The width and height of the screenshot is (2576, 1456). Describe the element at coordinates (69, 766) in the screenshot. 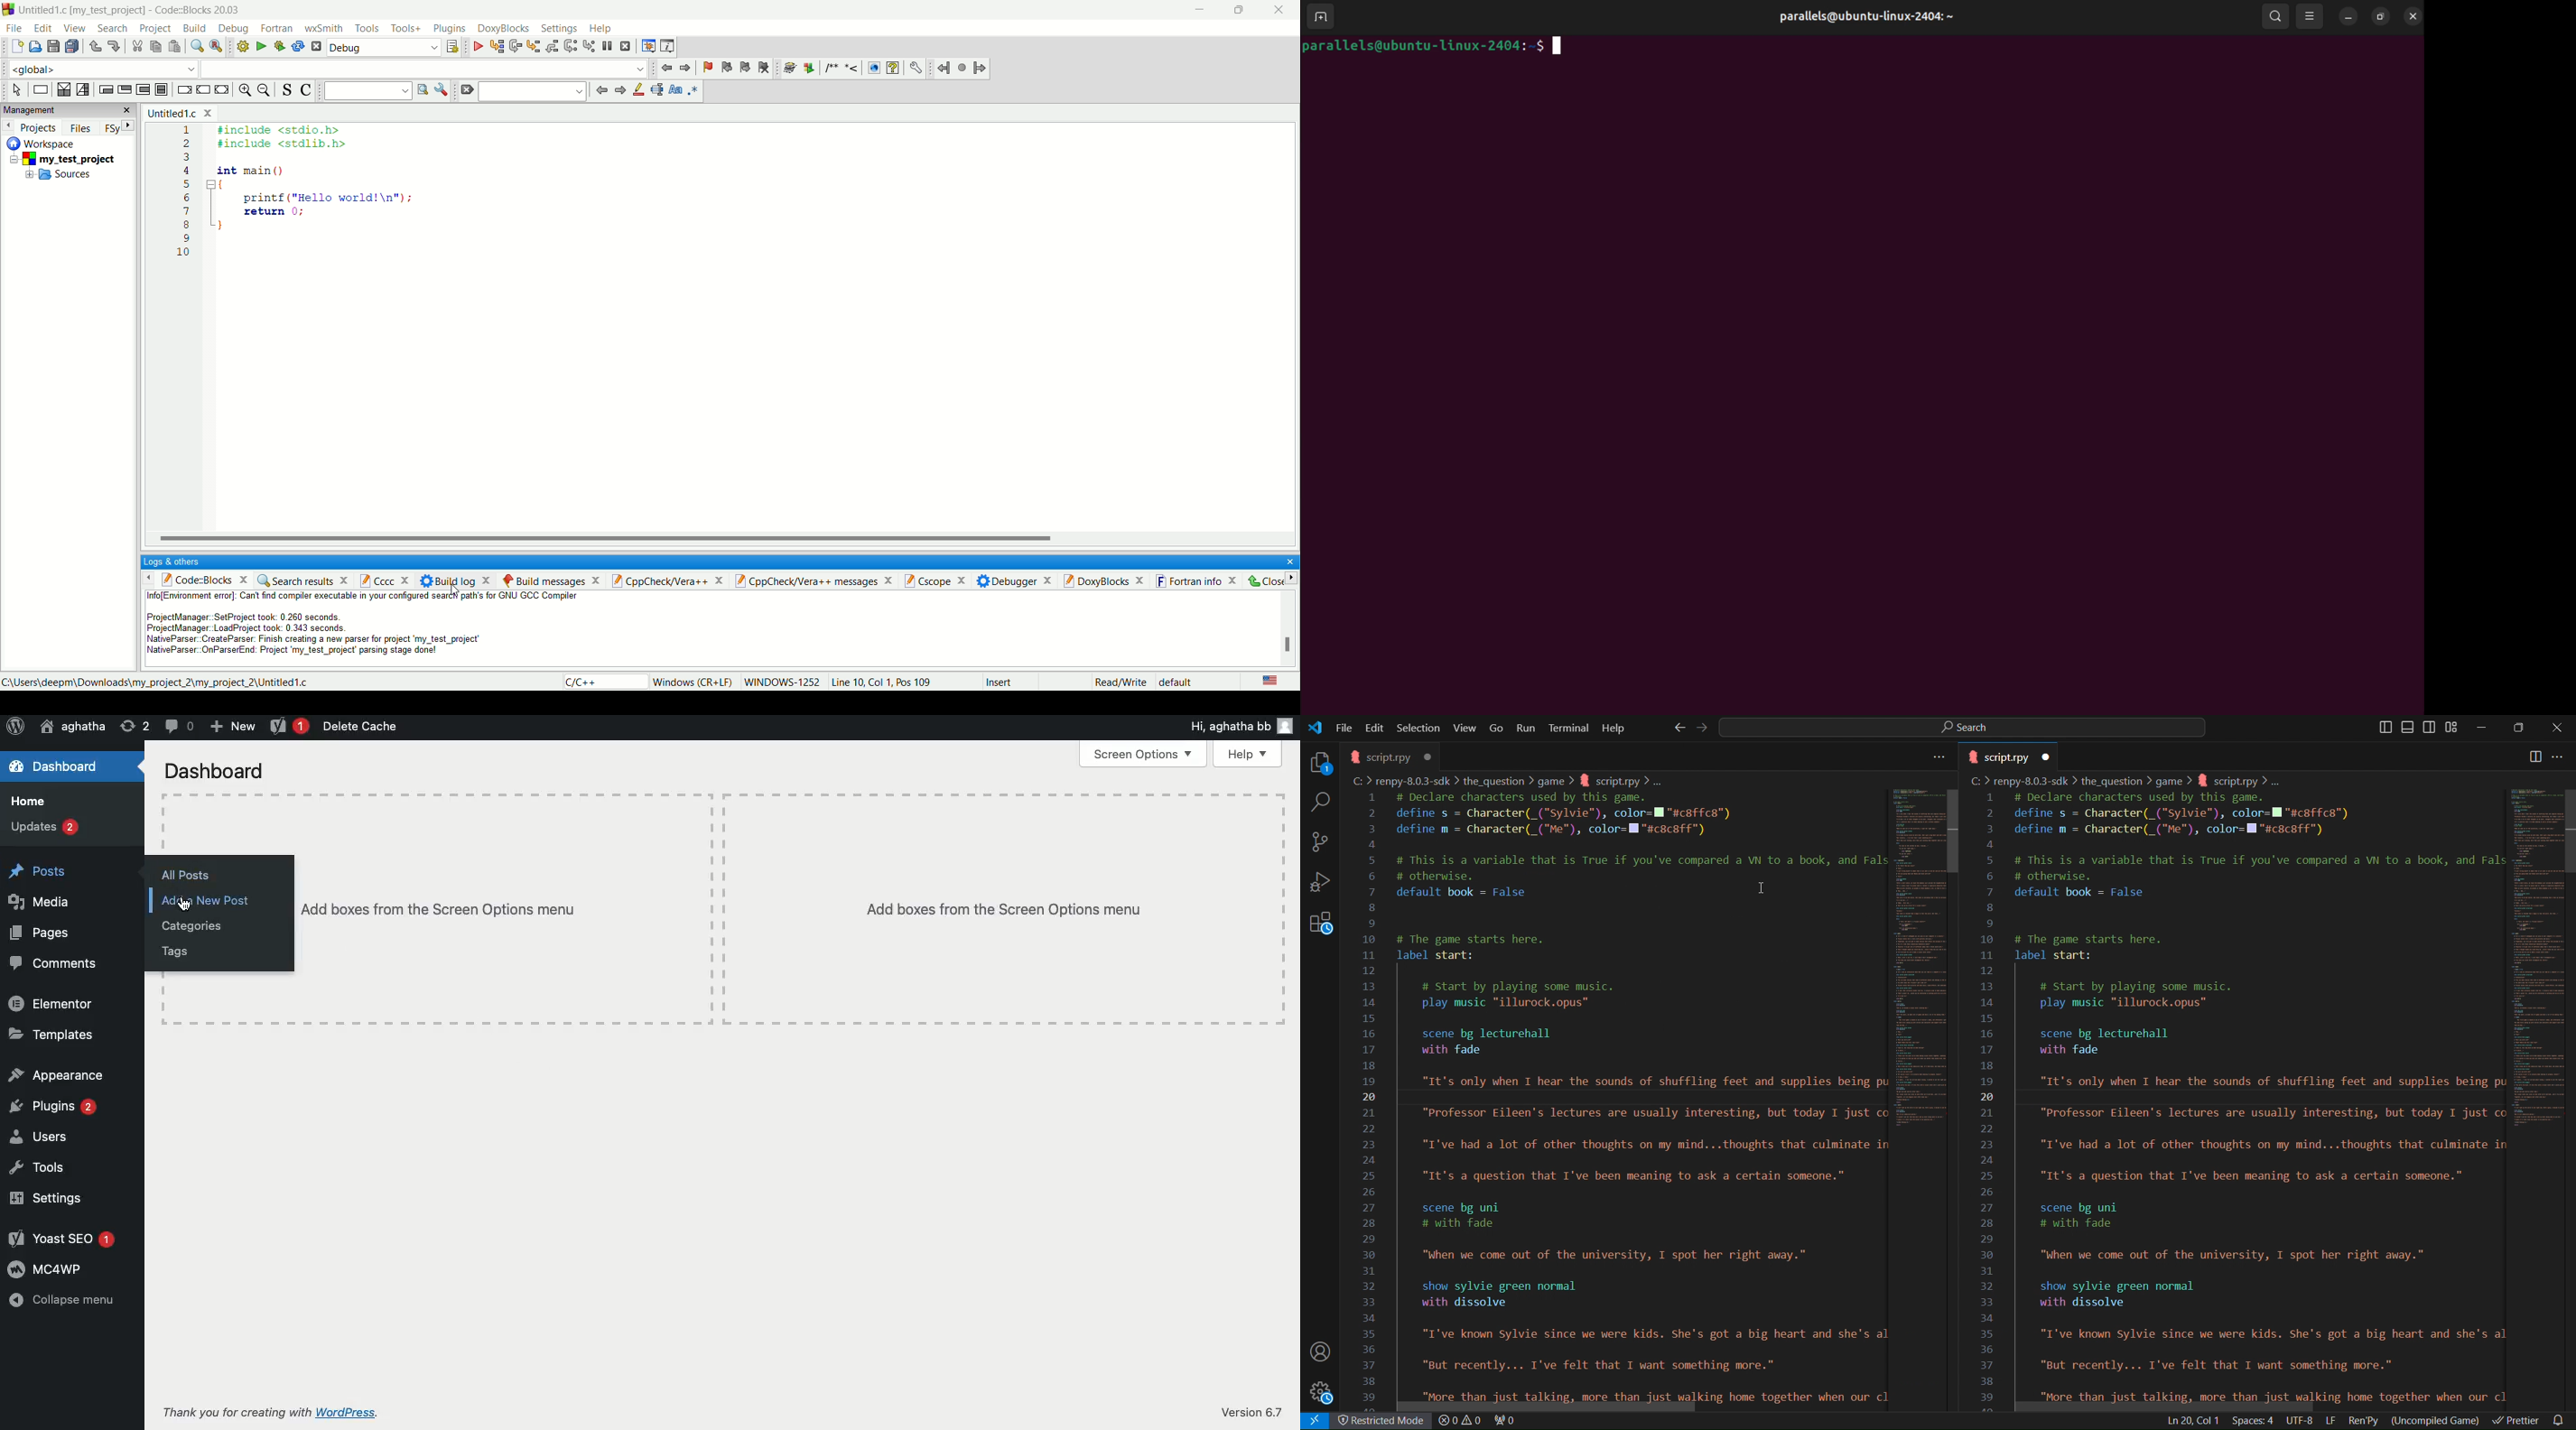

I see `Dashboard` at that location.